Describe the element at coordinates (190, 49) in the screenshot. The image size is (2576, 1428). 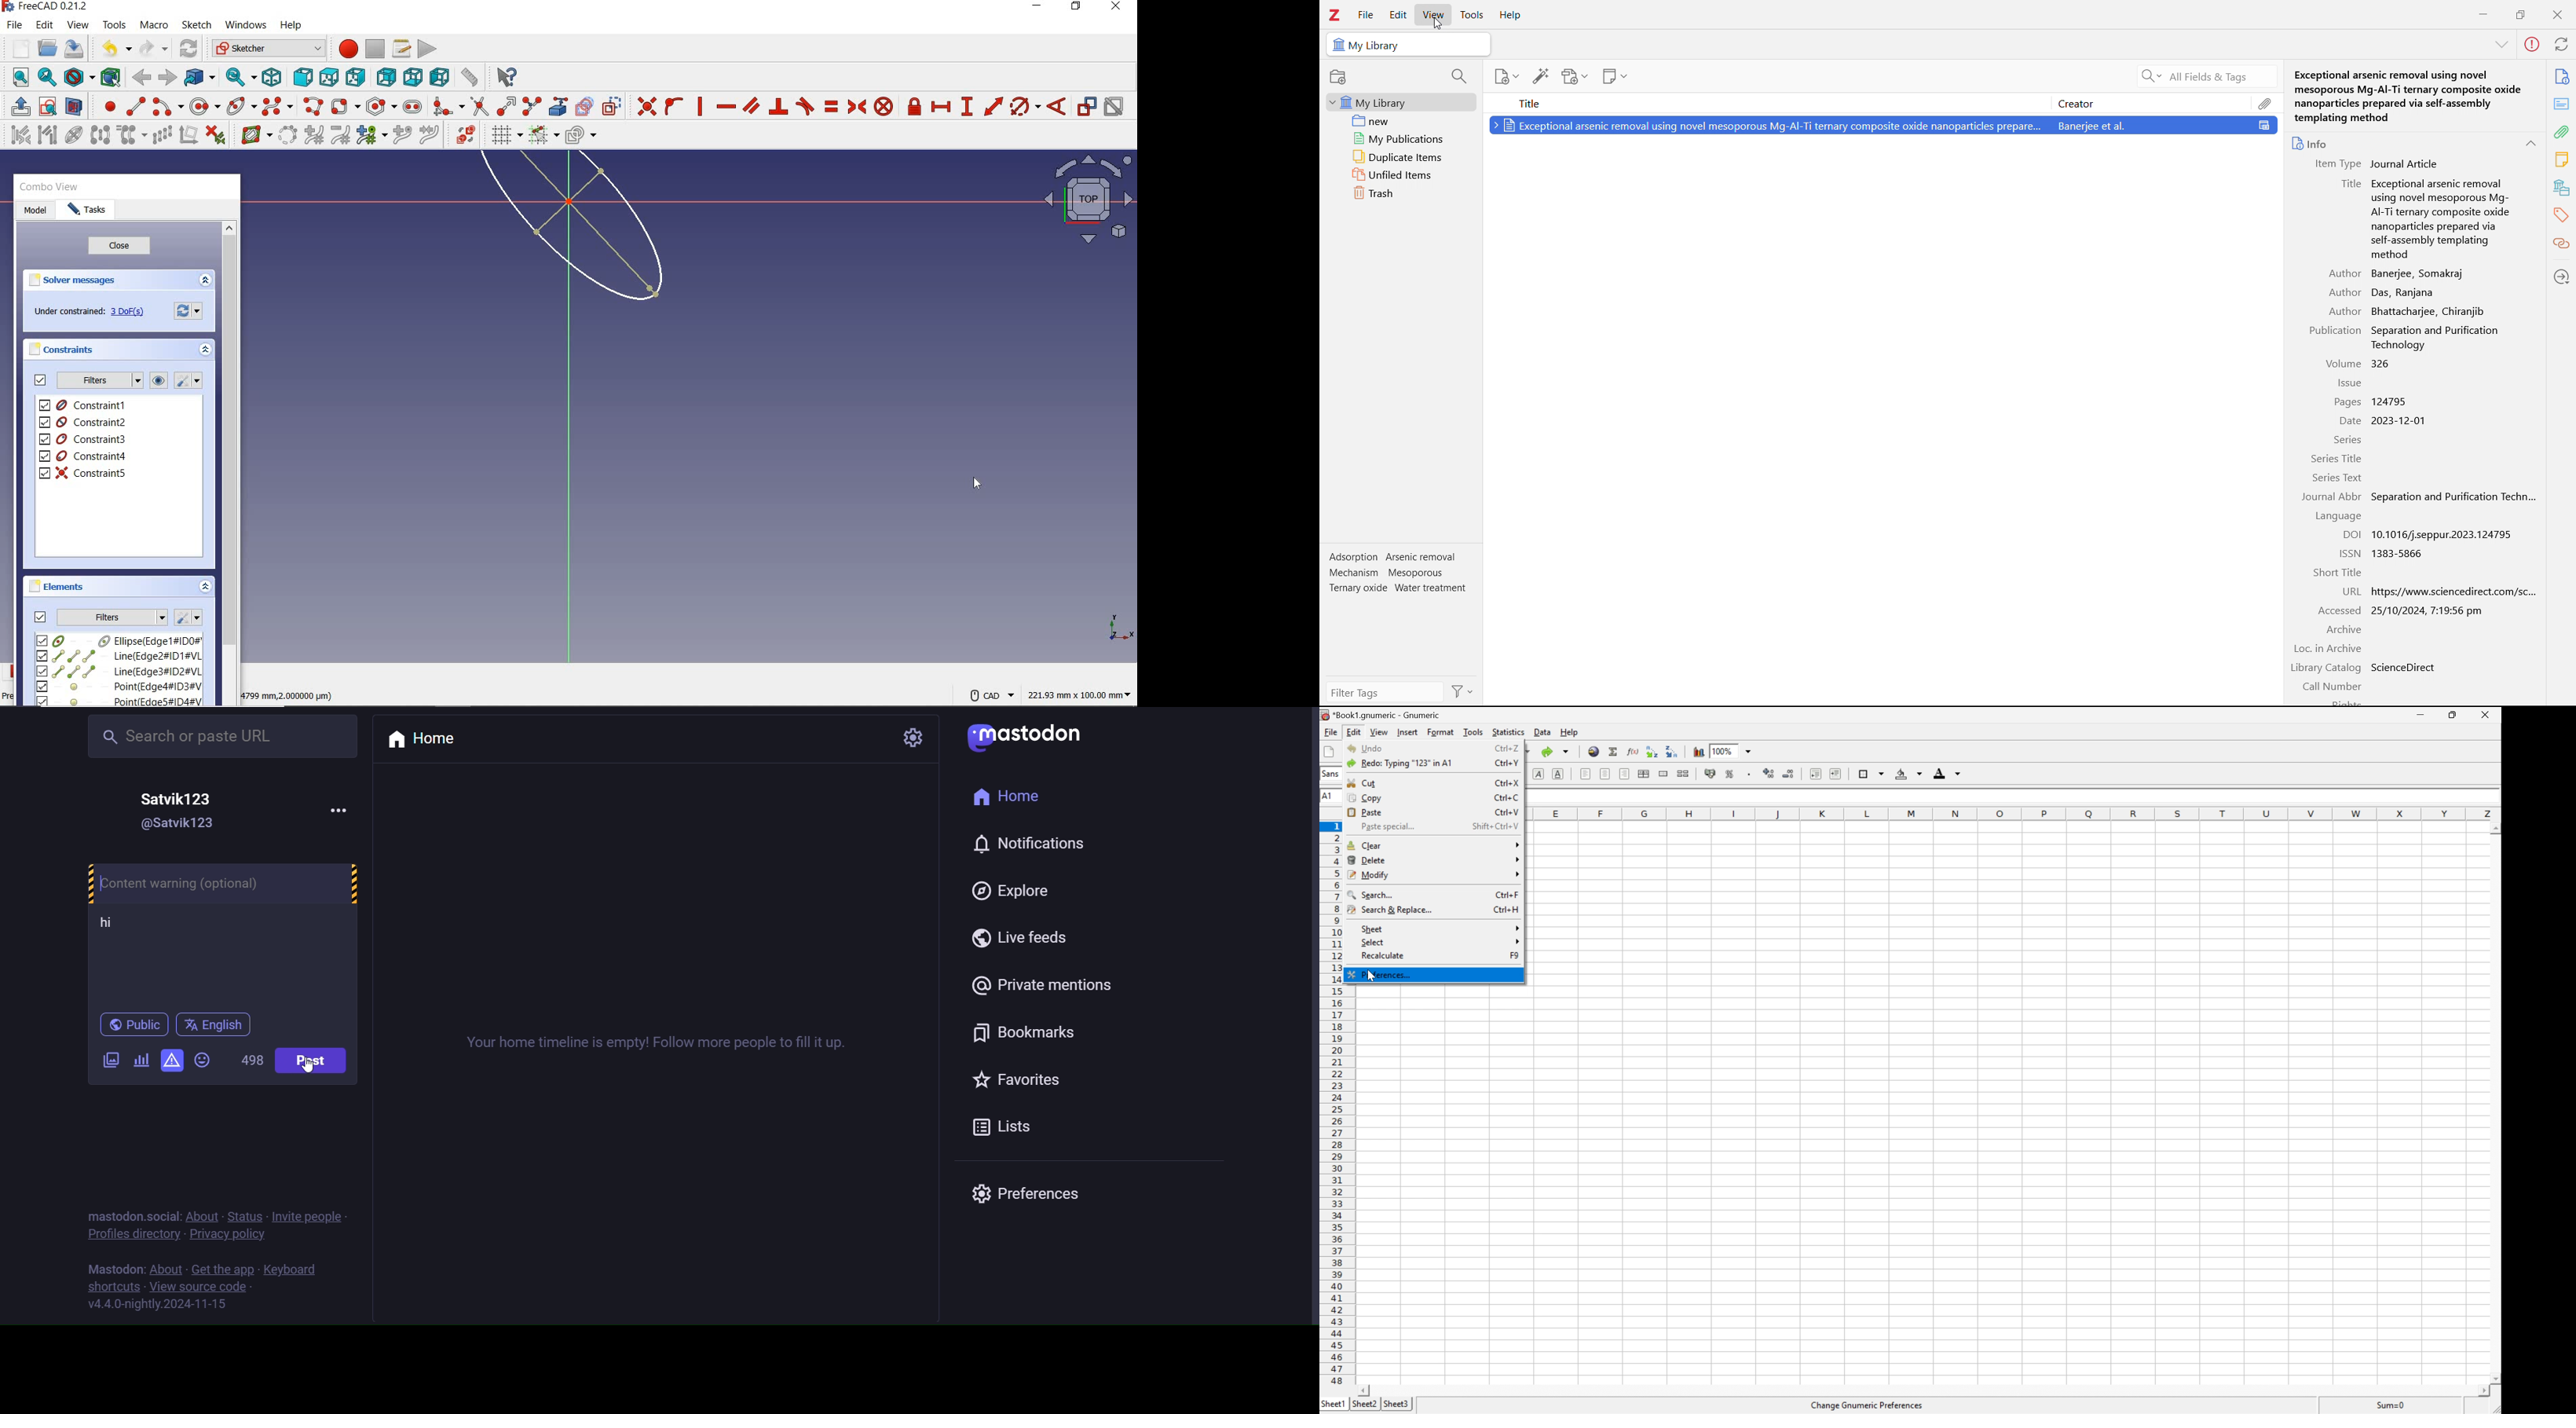
I see `refresh` at that location.